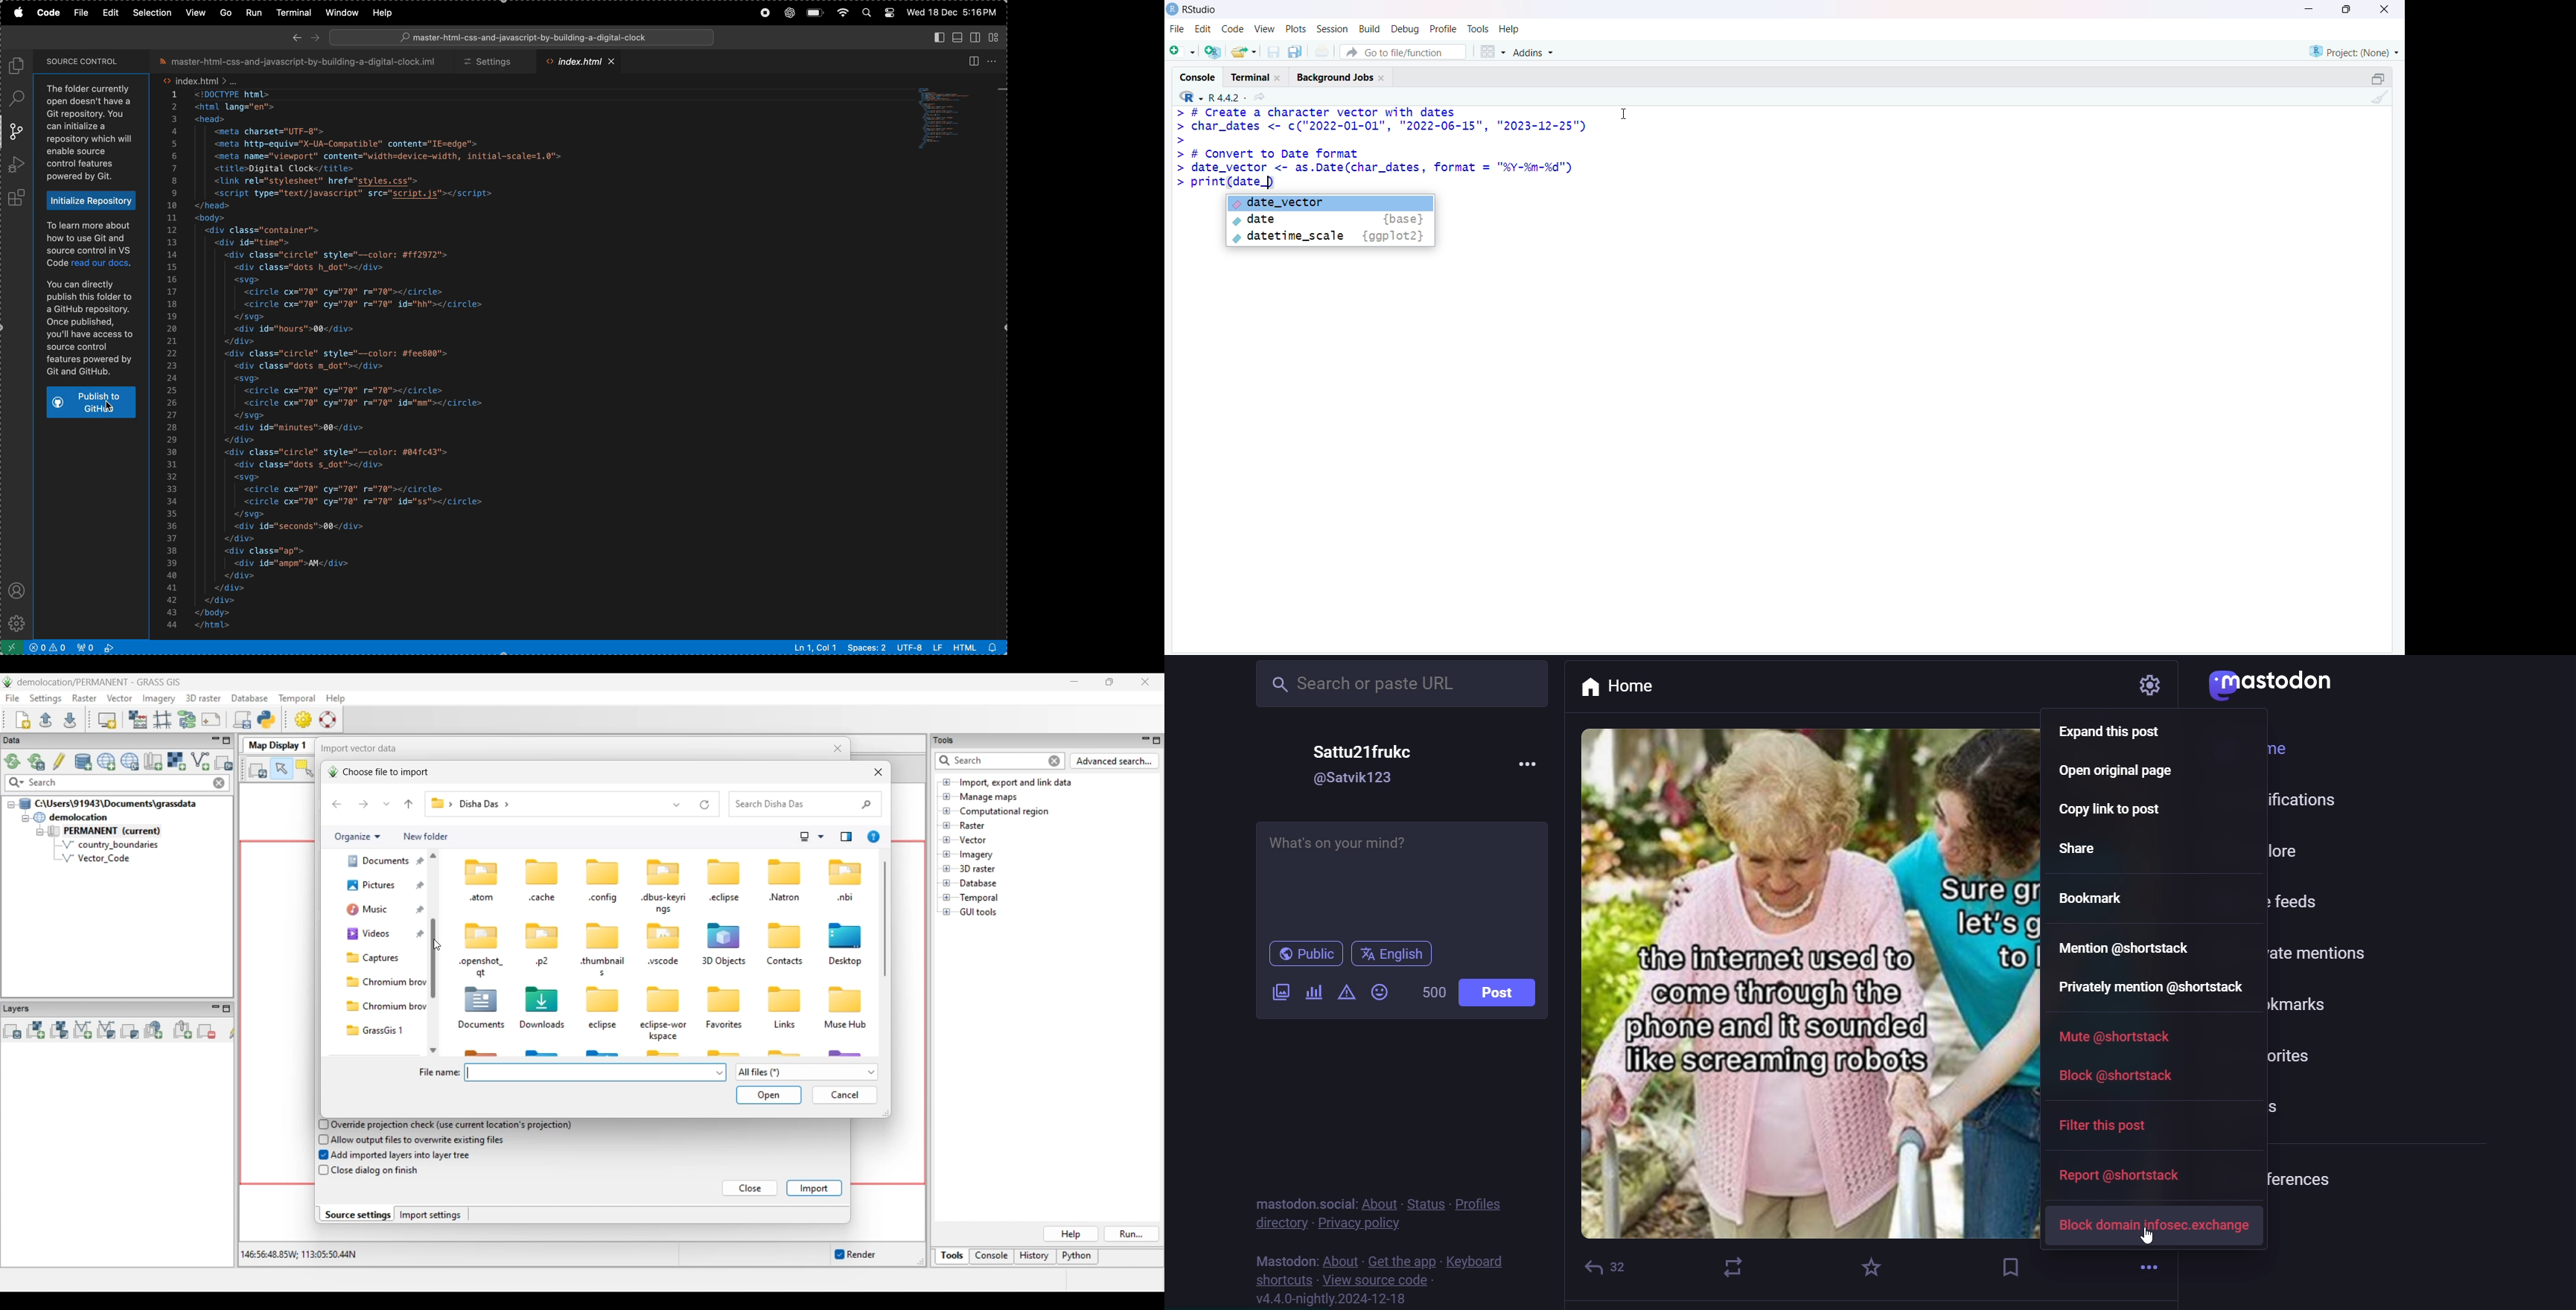 The height and width of the screenshot is (1316, 2576). What do you see at coordinates (1282, 1259) in the screenshot?
I see `mastodon` at bounding box center [1282, 1259].